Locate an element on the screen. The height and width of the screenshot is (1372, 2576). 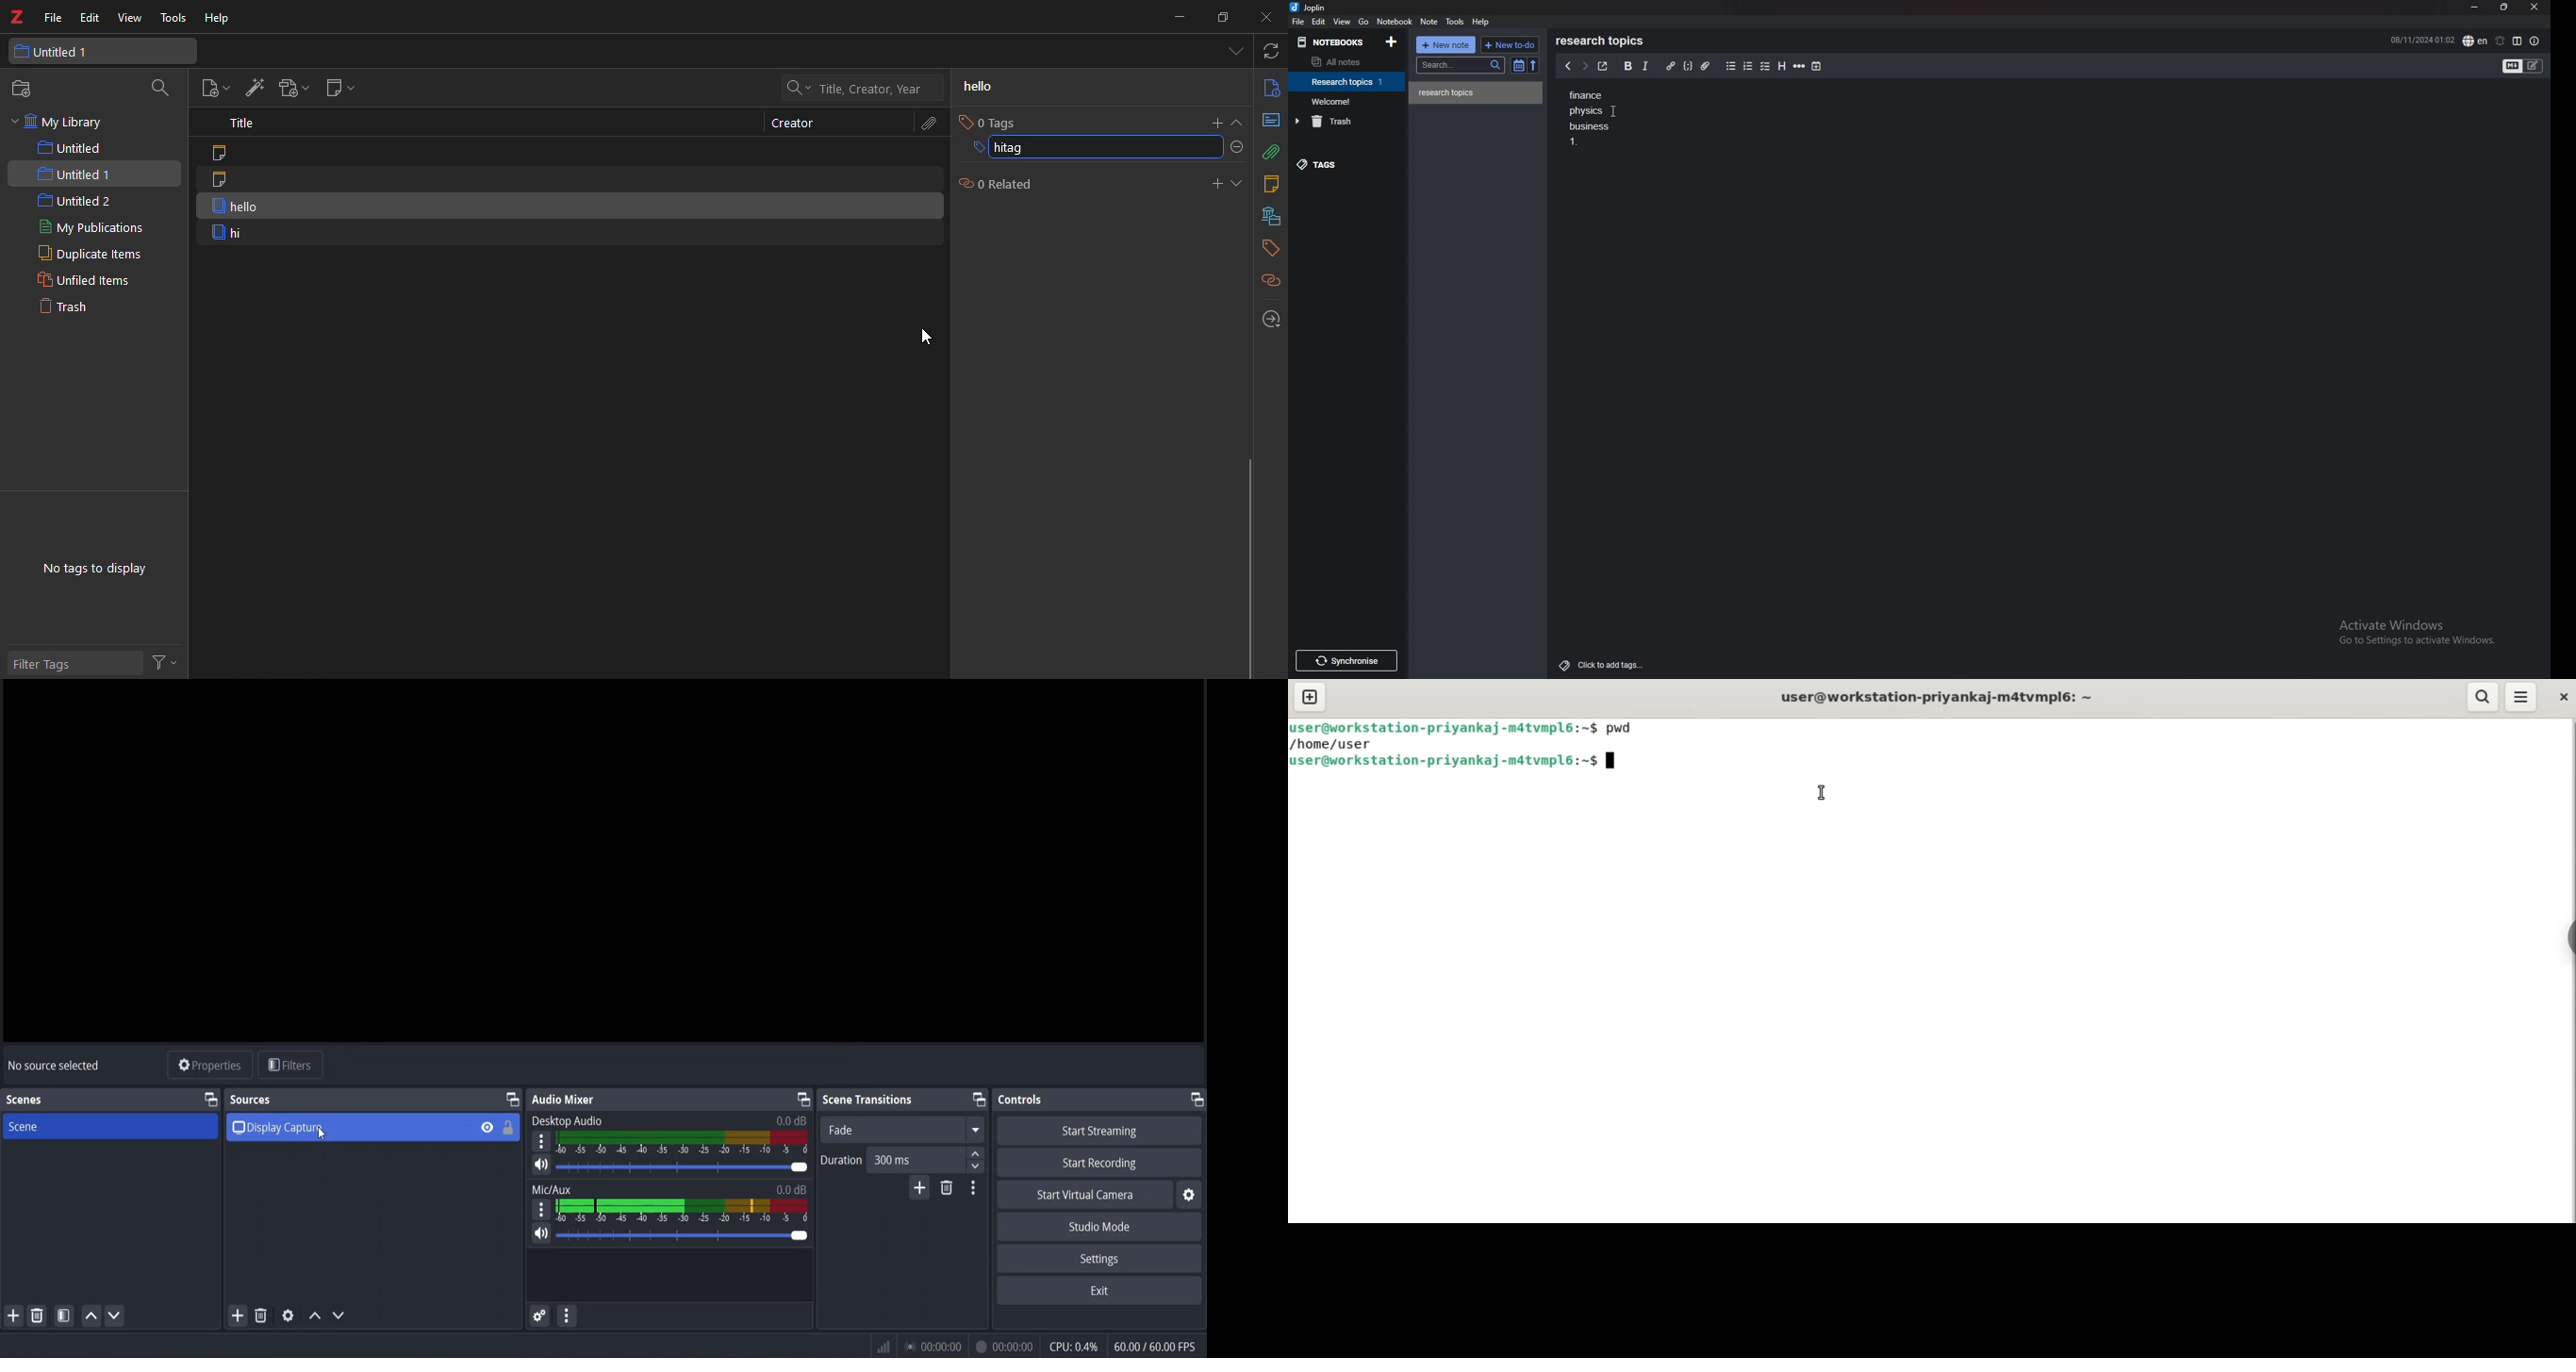
minimize is located at coordinates (2474, 8).